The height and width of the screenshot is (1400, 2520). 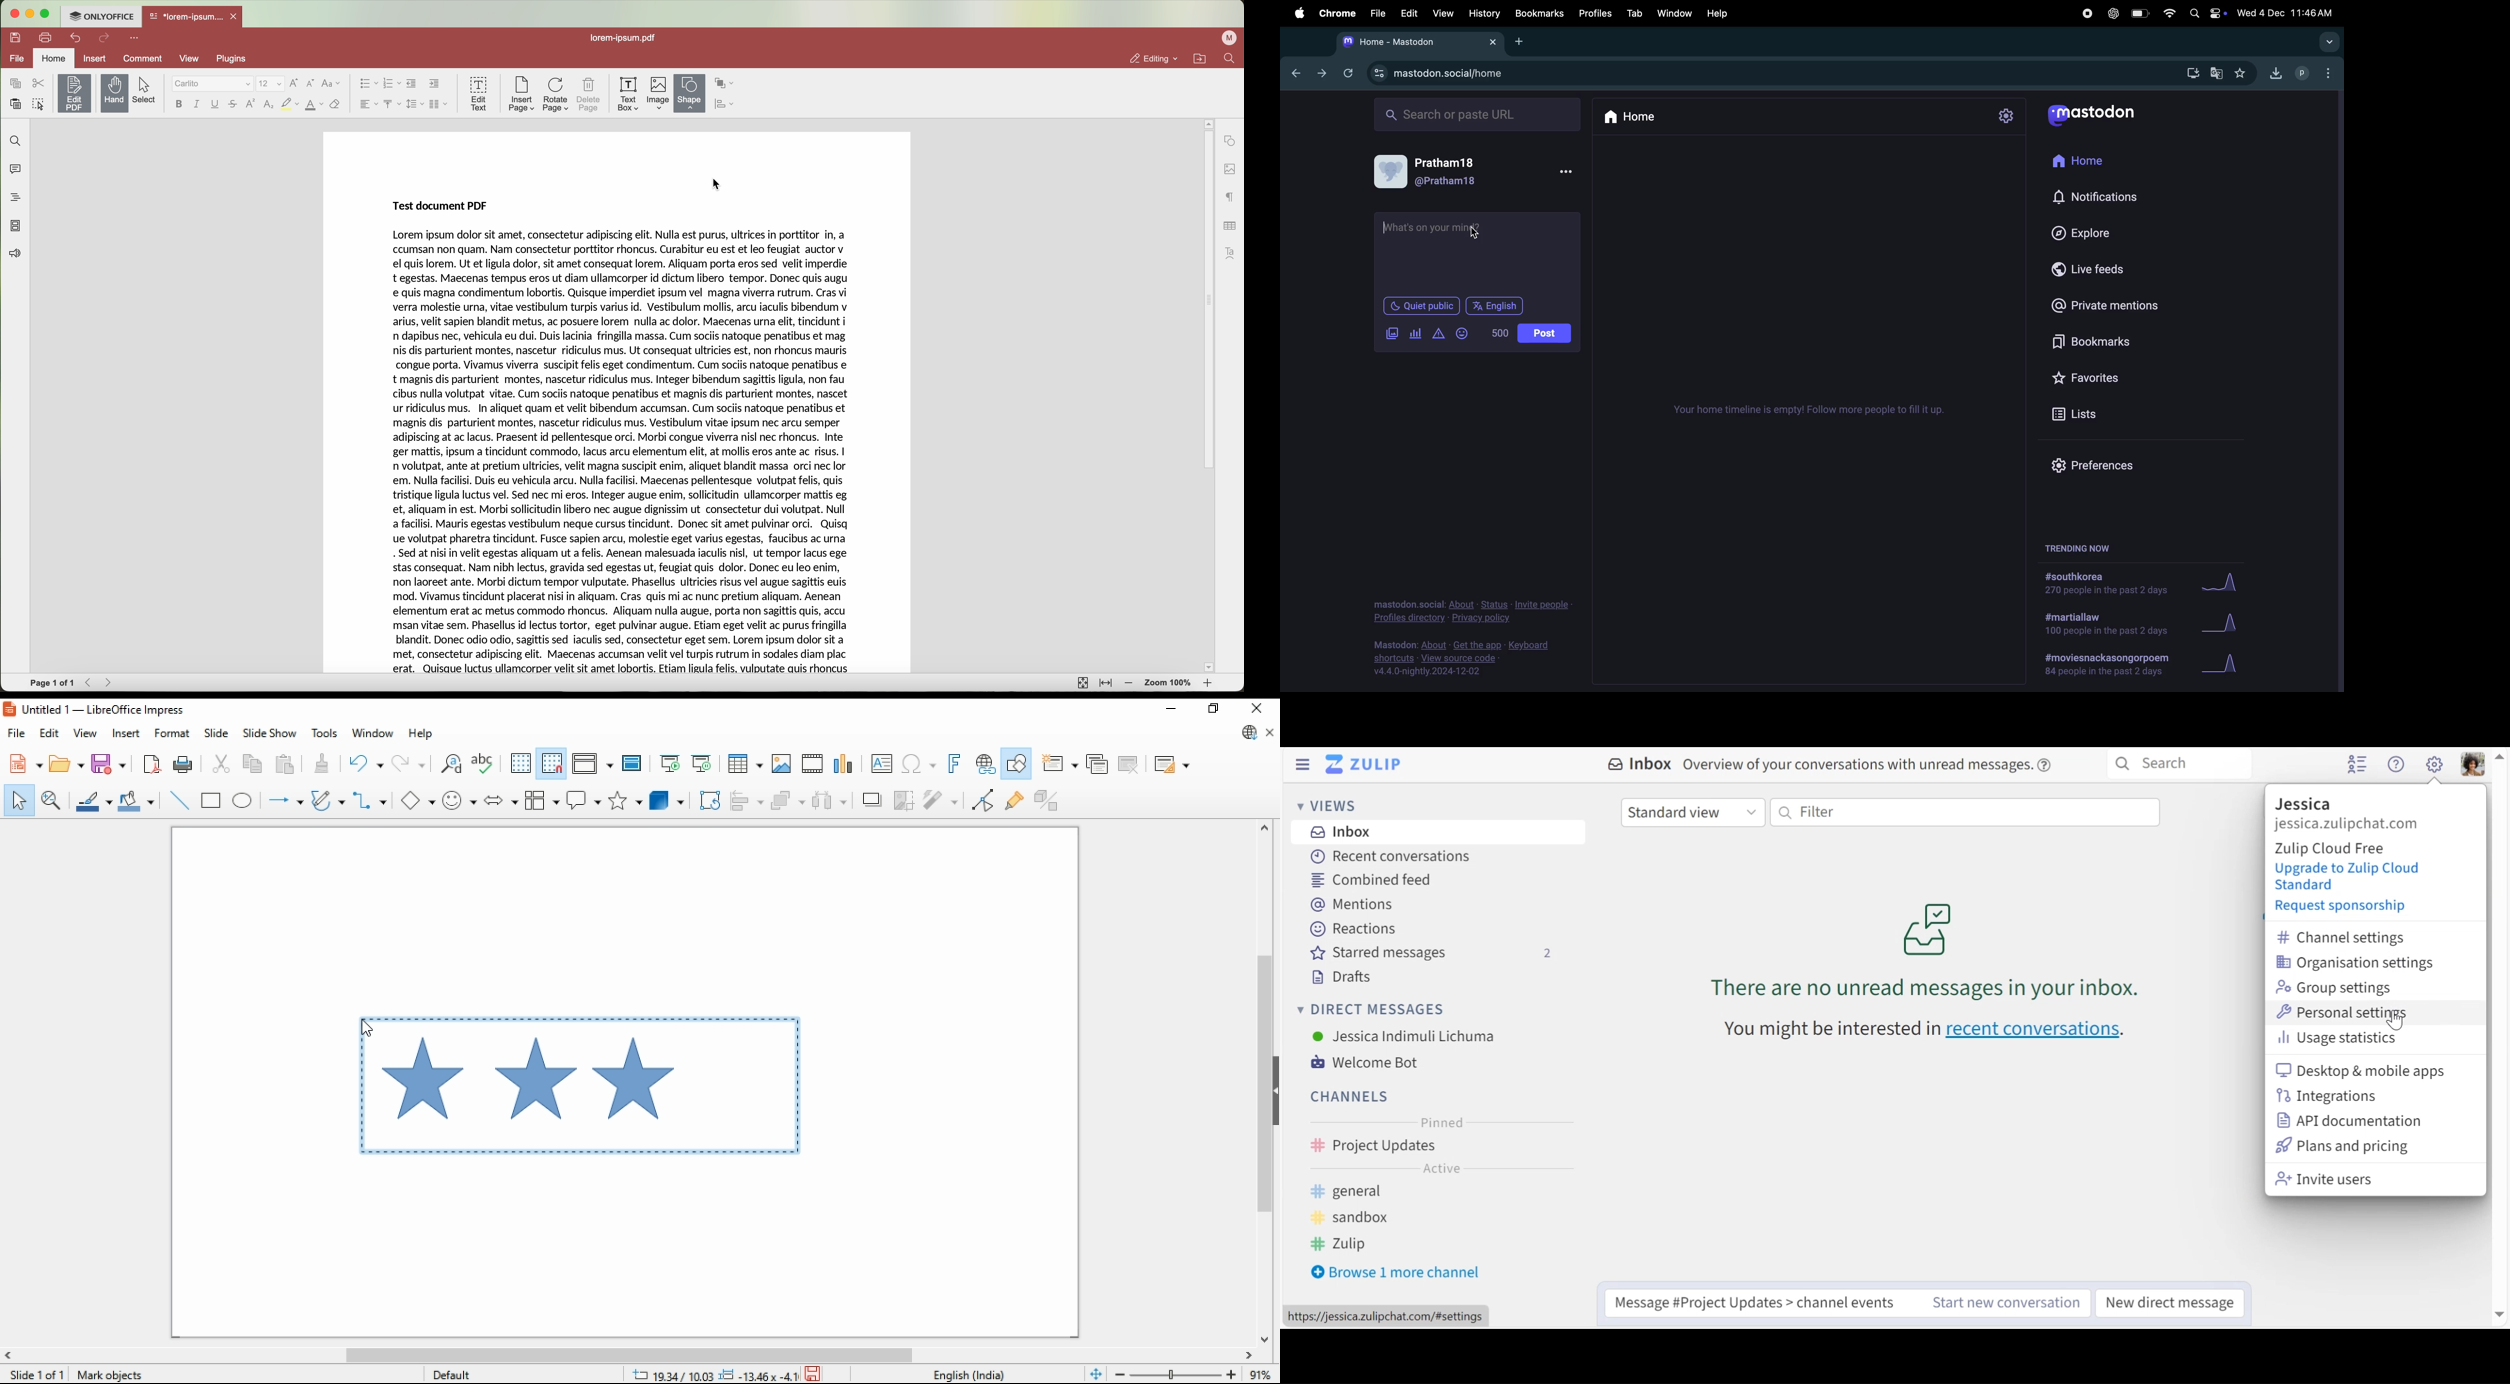 I want to click on Personal menu, so click(x=2474, y=764).